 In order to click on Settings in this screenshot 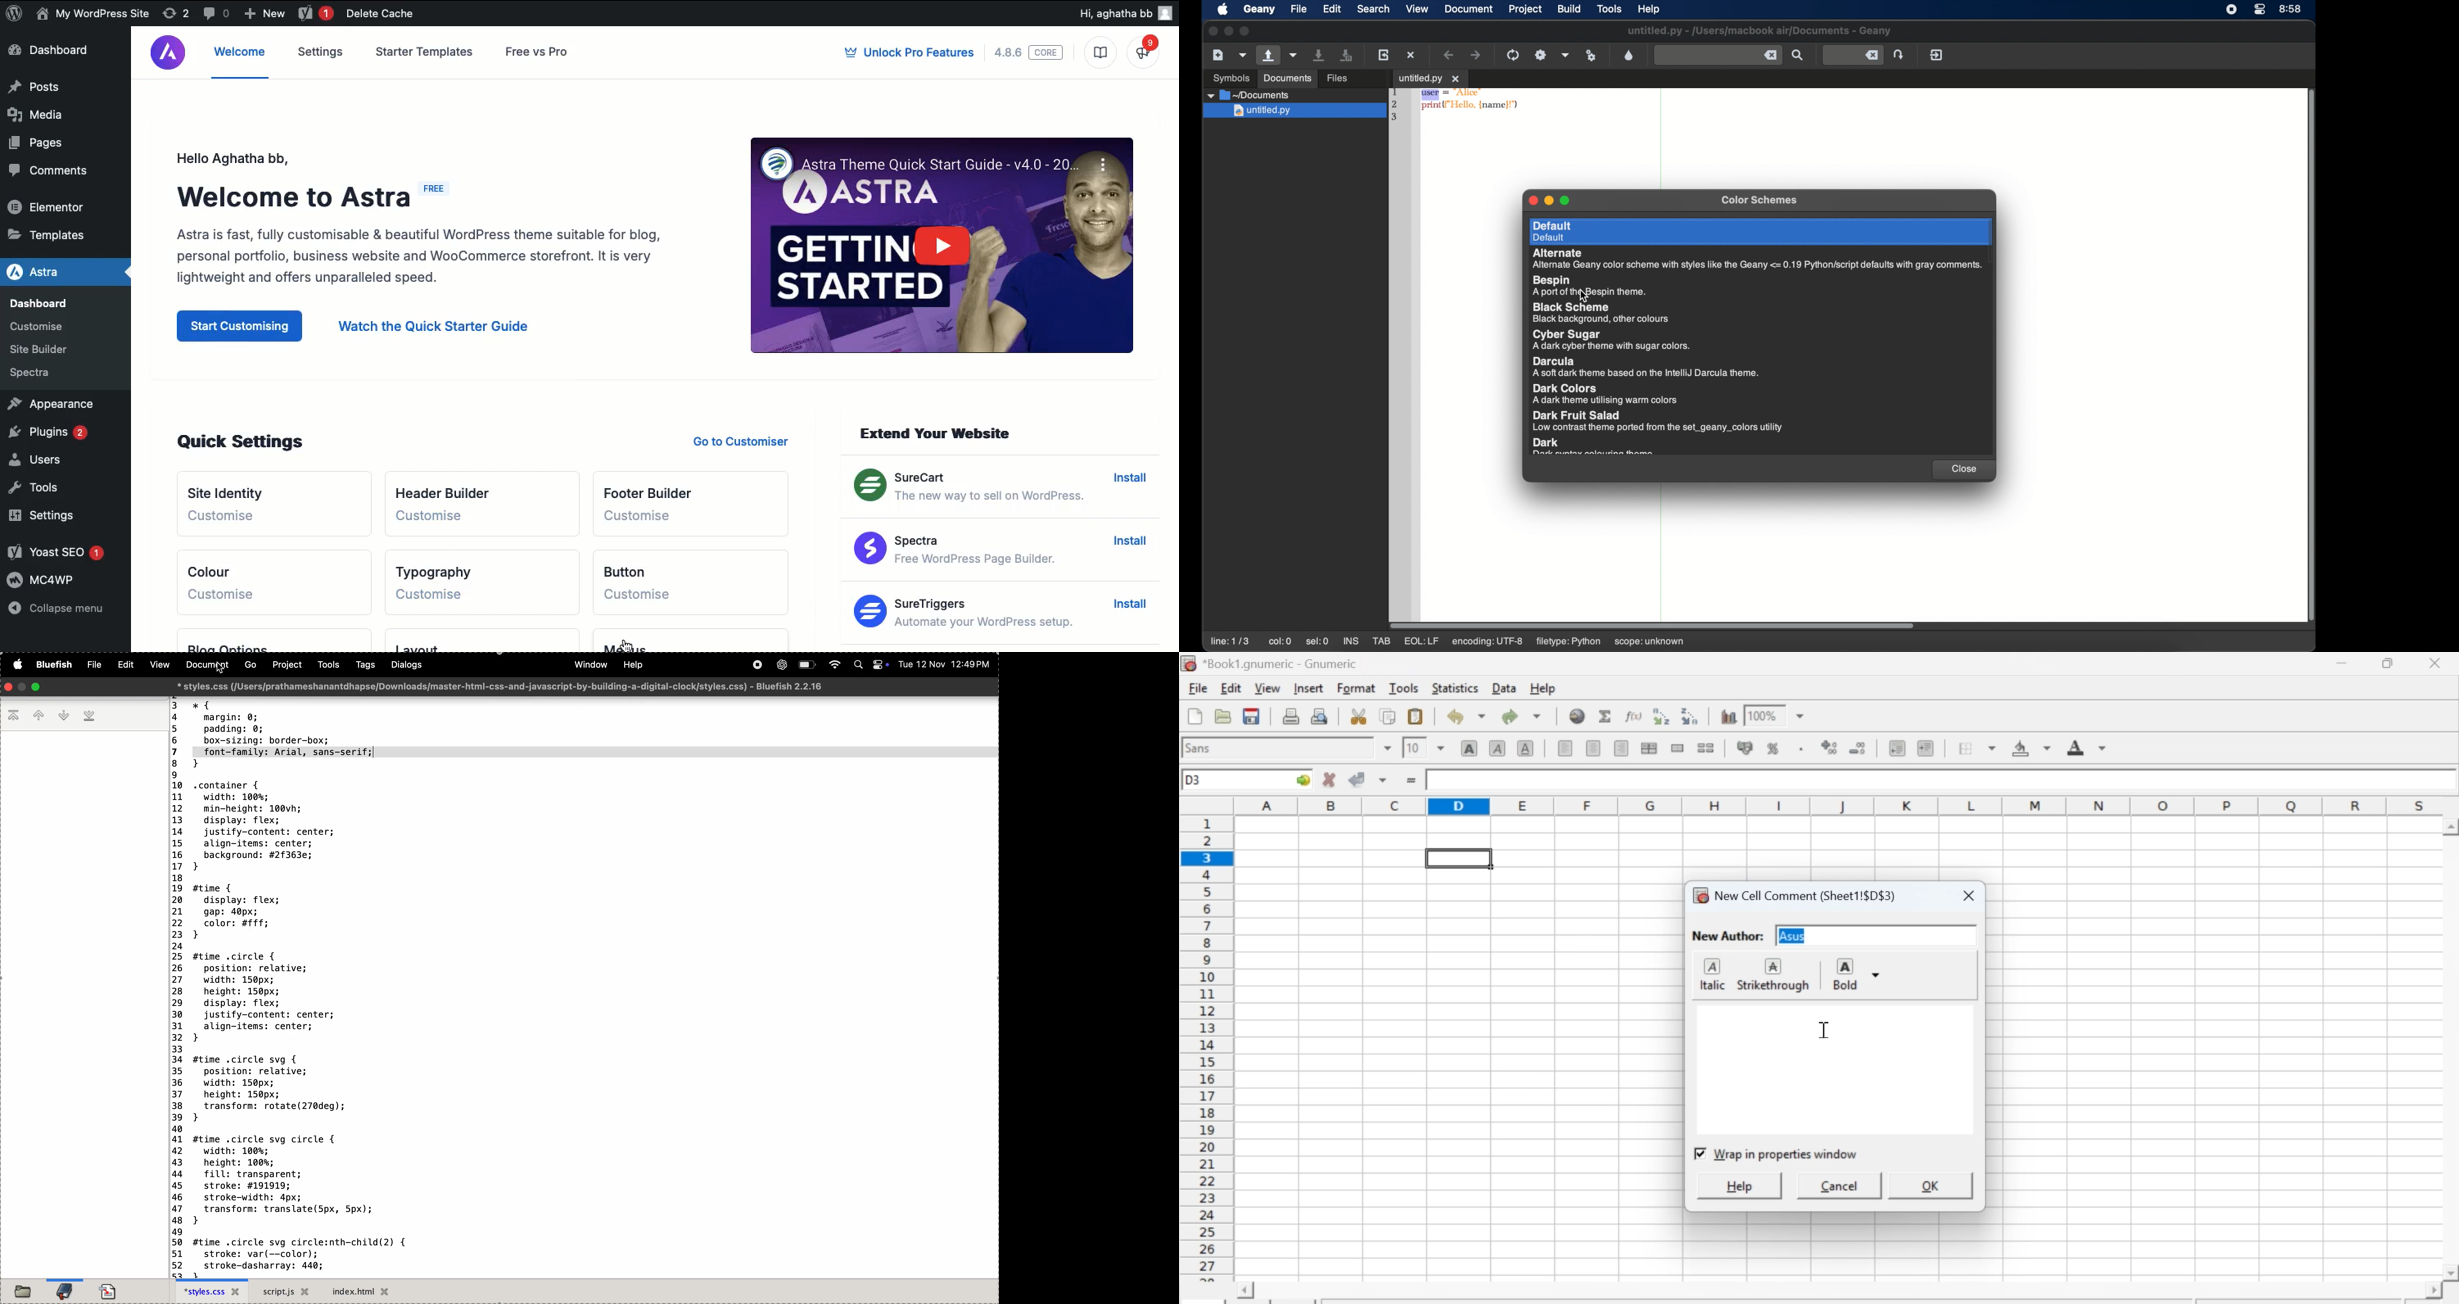, I will do `click(39, 518)`.